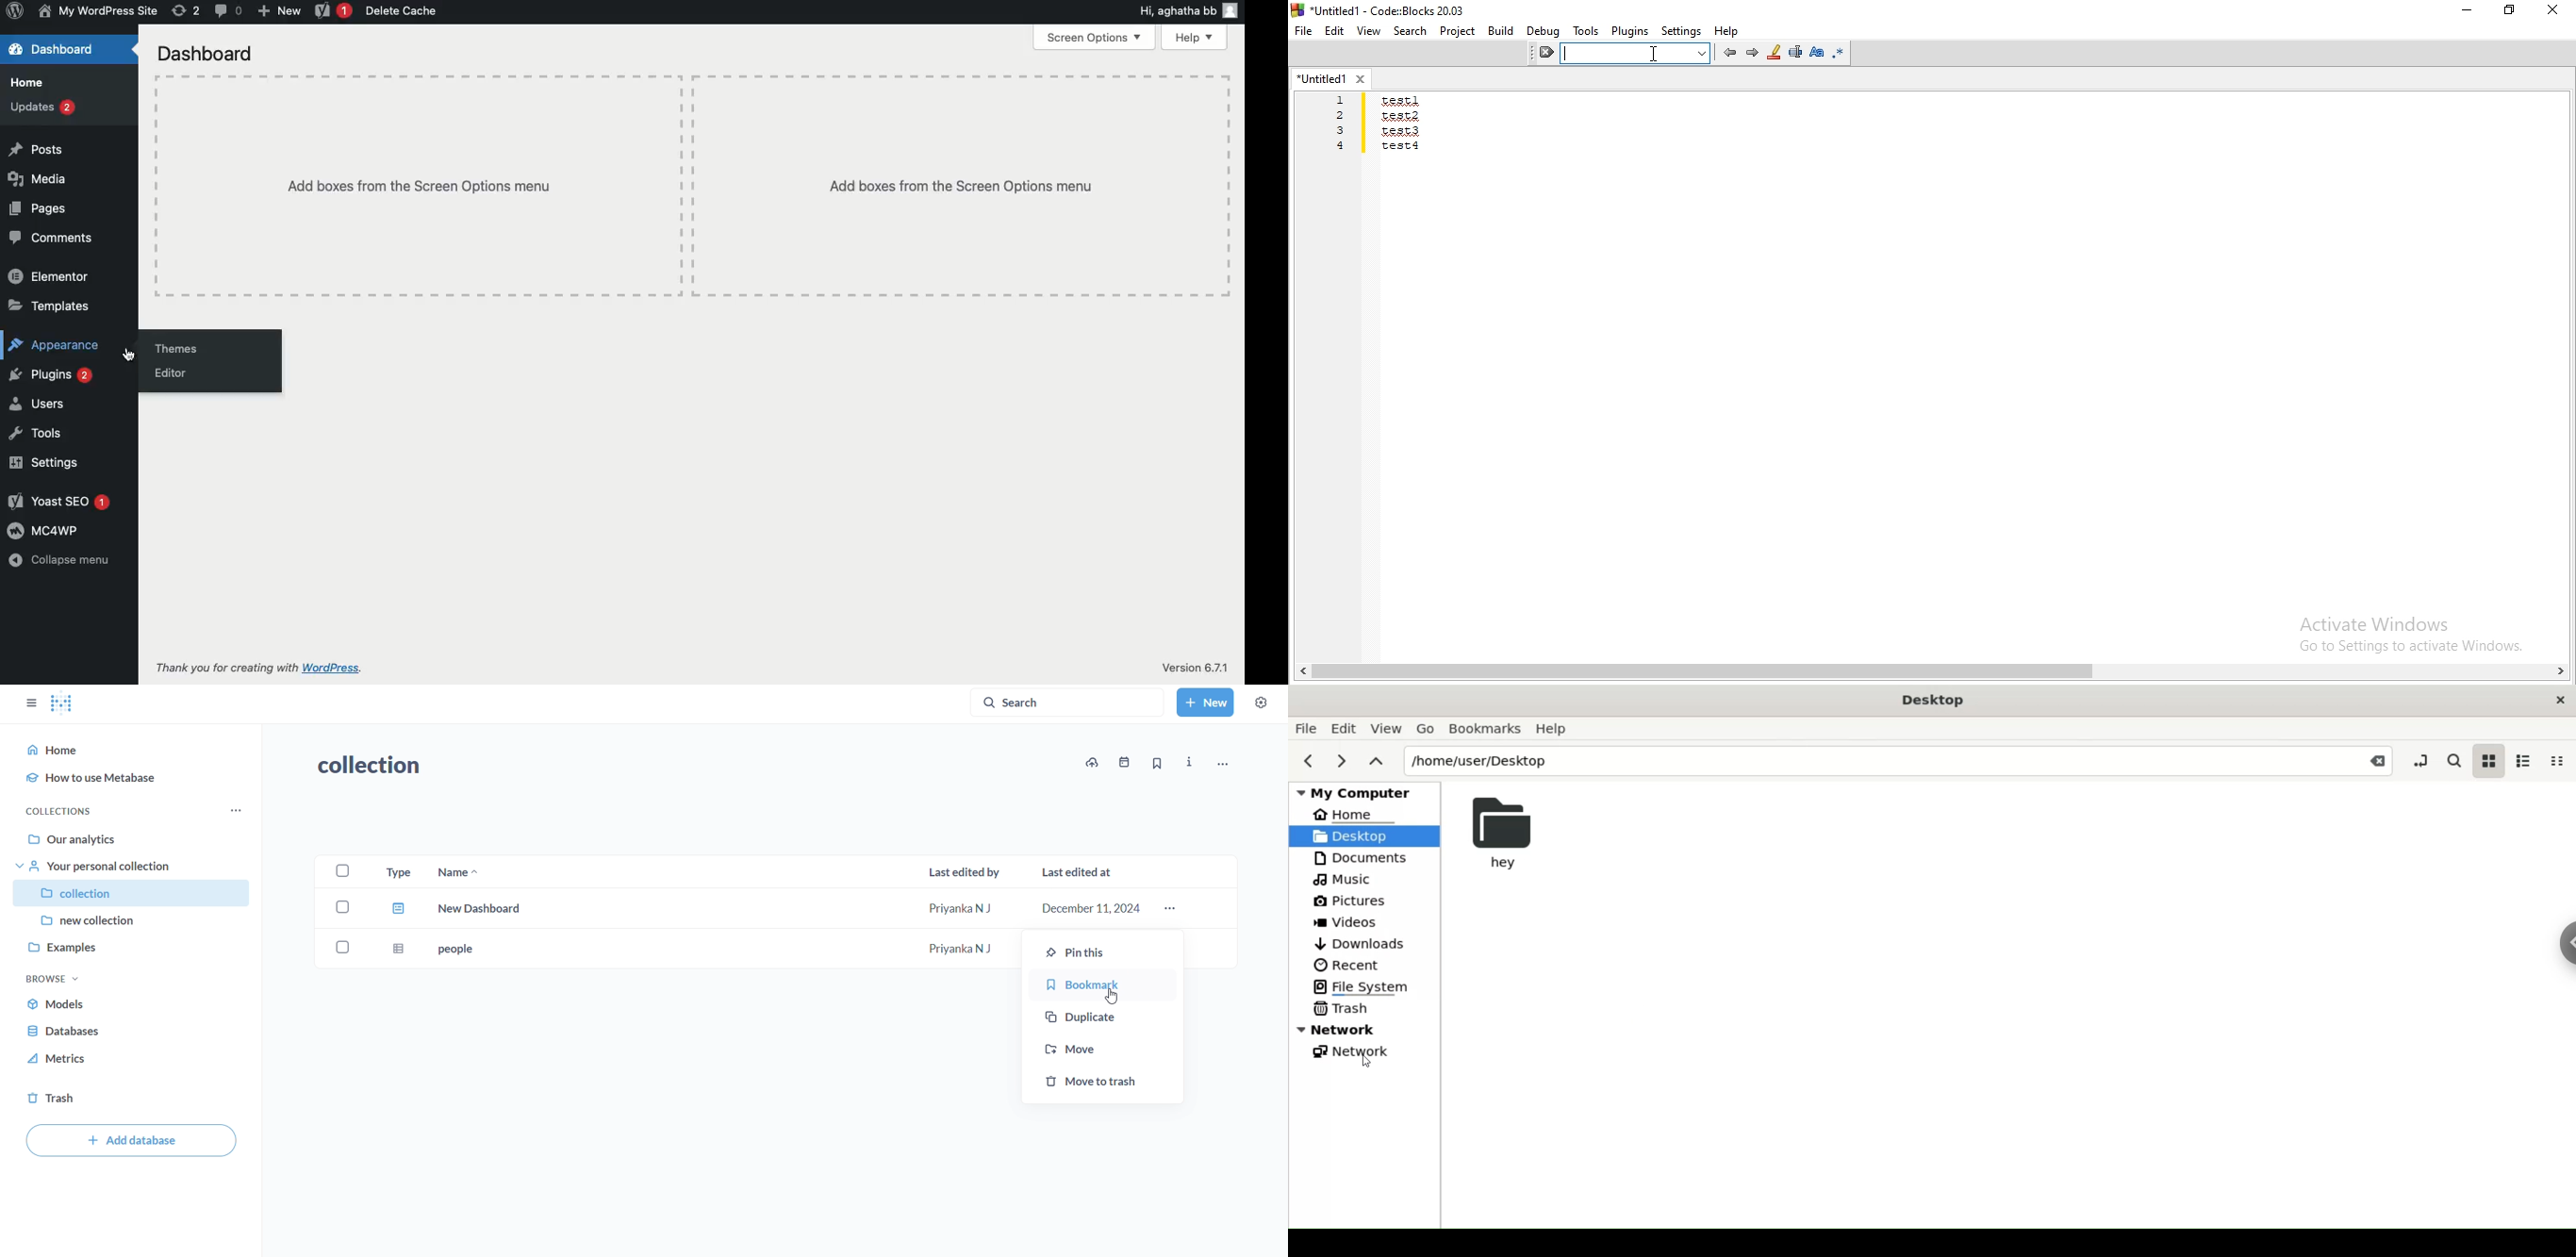  What do you see at coordinates (1629, 31) in the screenshot?
I see `Plugins` at bounding box center [1629, 31].